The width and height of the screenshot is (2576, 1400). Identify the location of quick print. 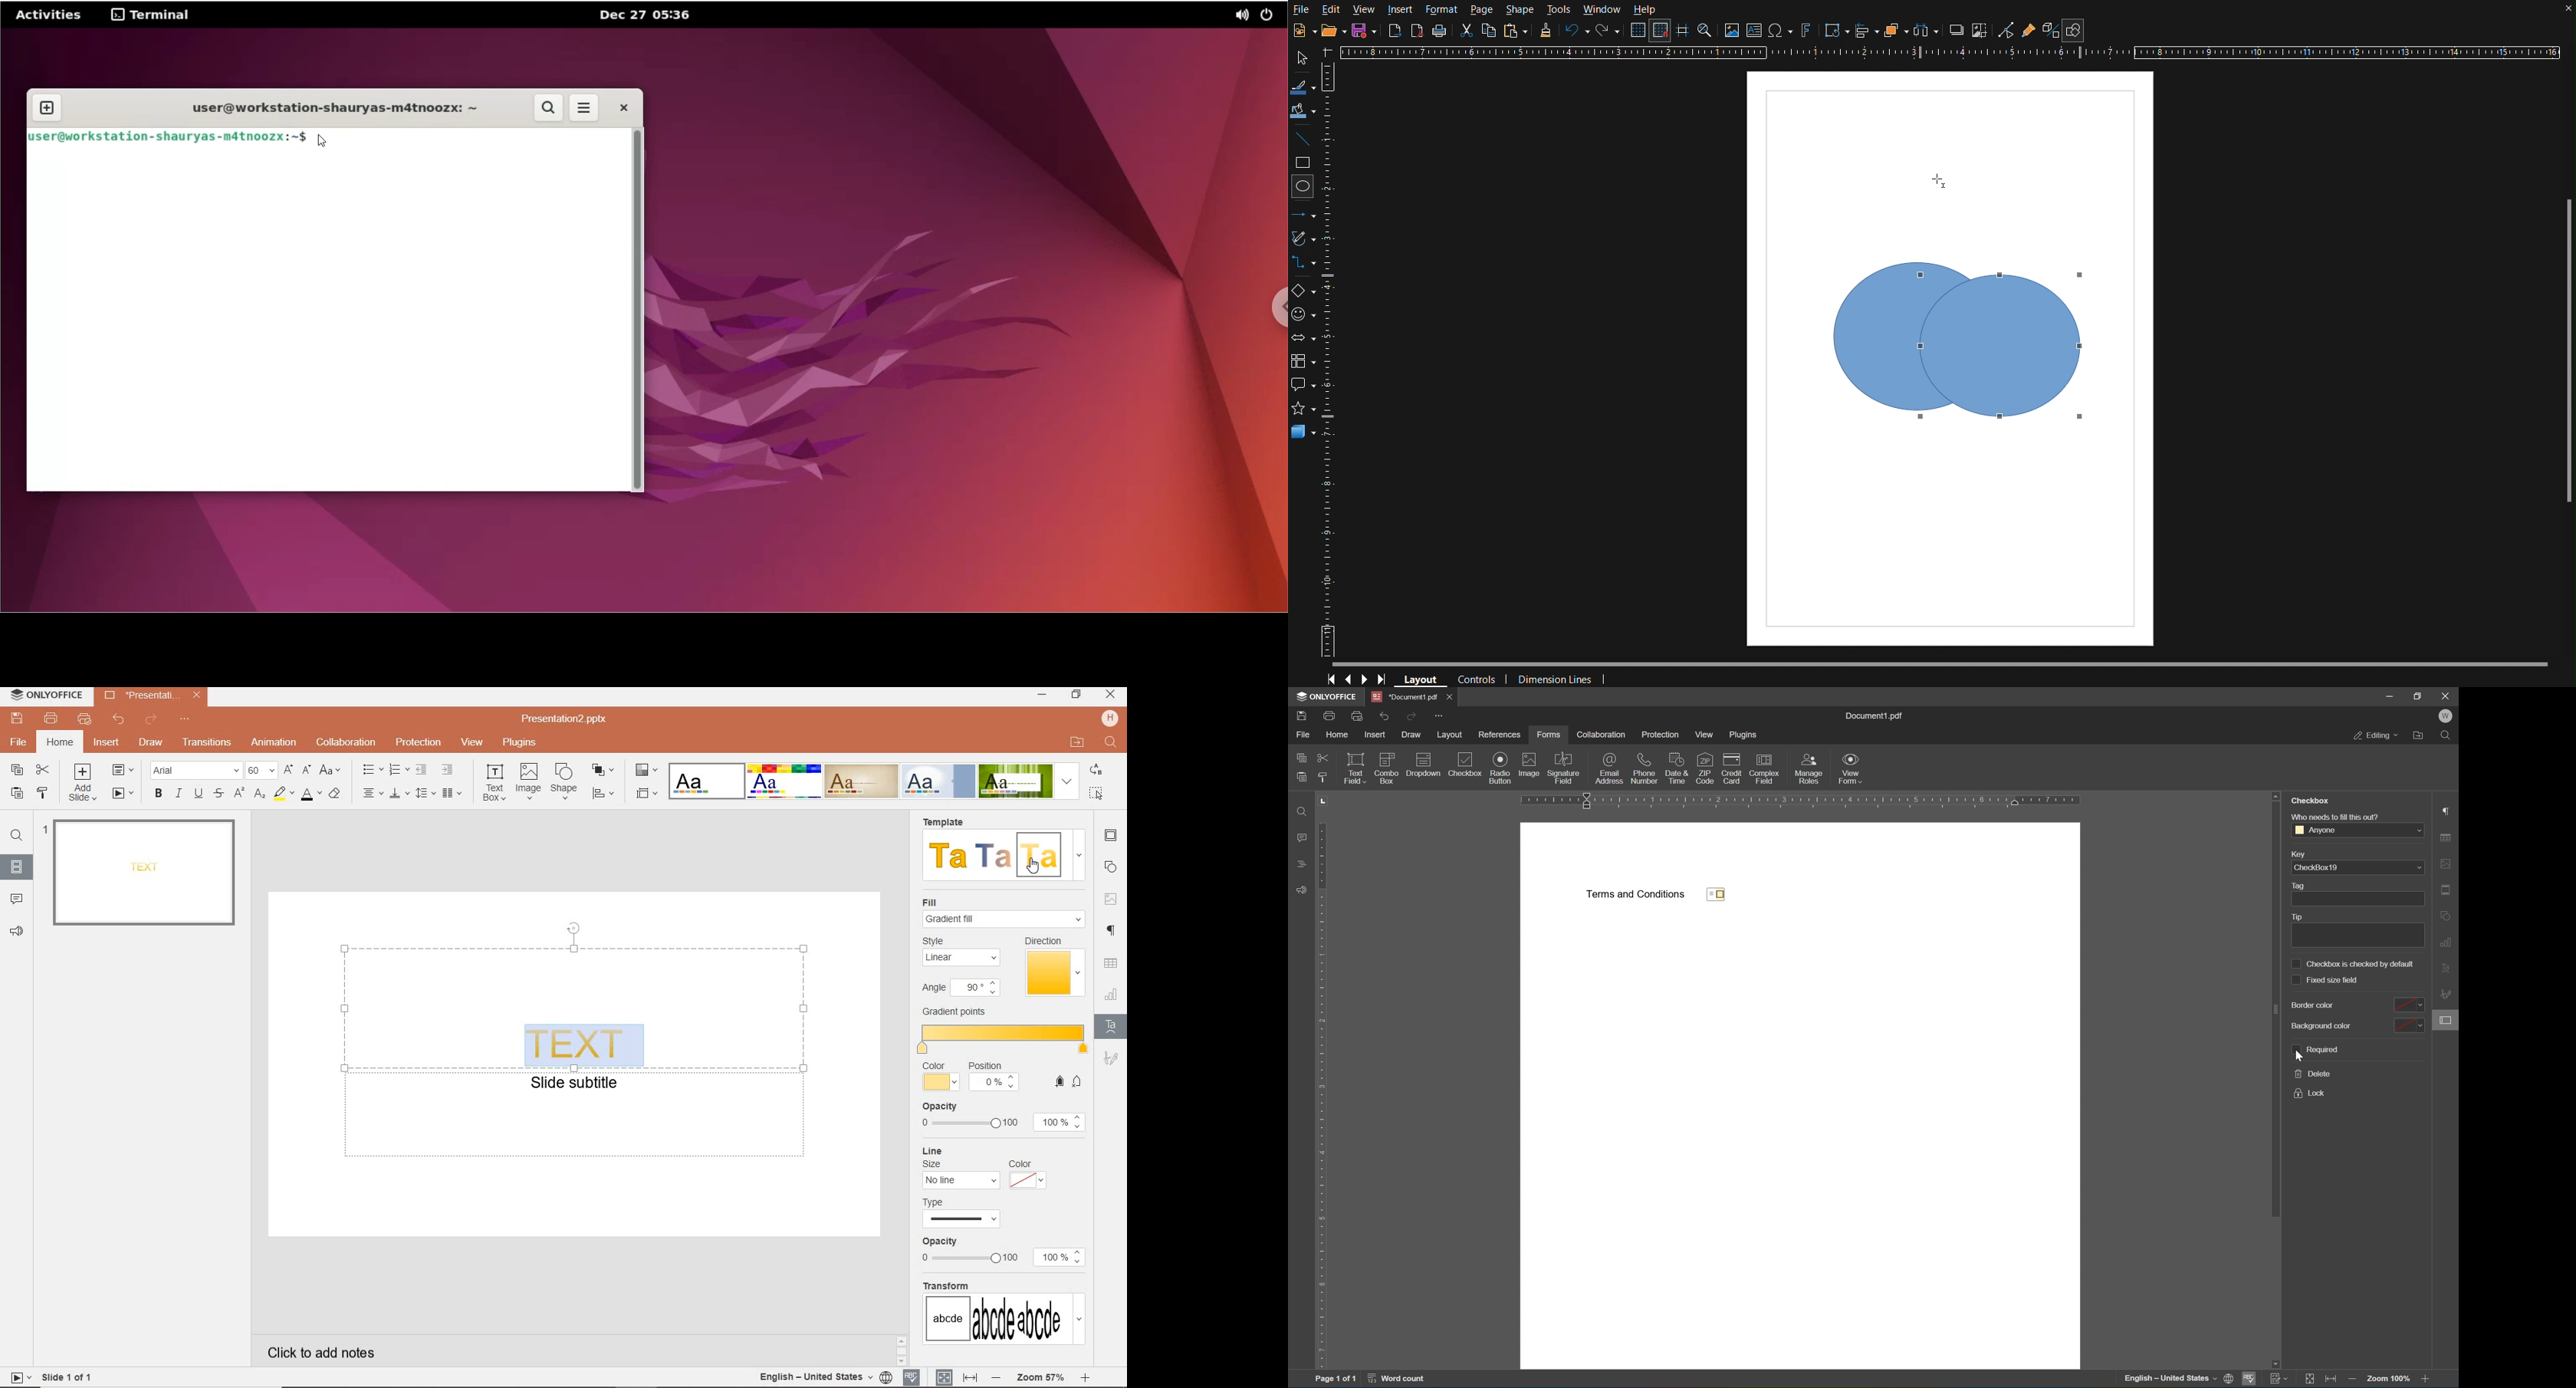
(1358, 715).